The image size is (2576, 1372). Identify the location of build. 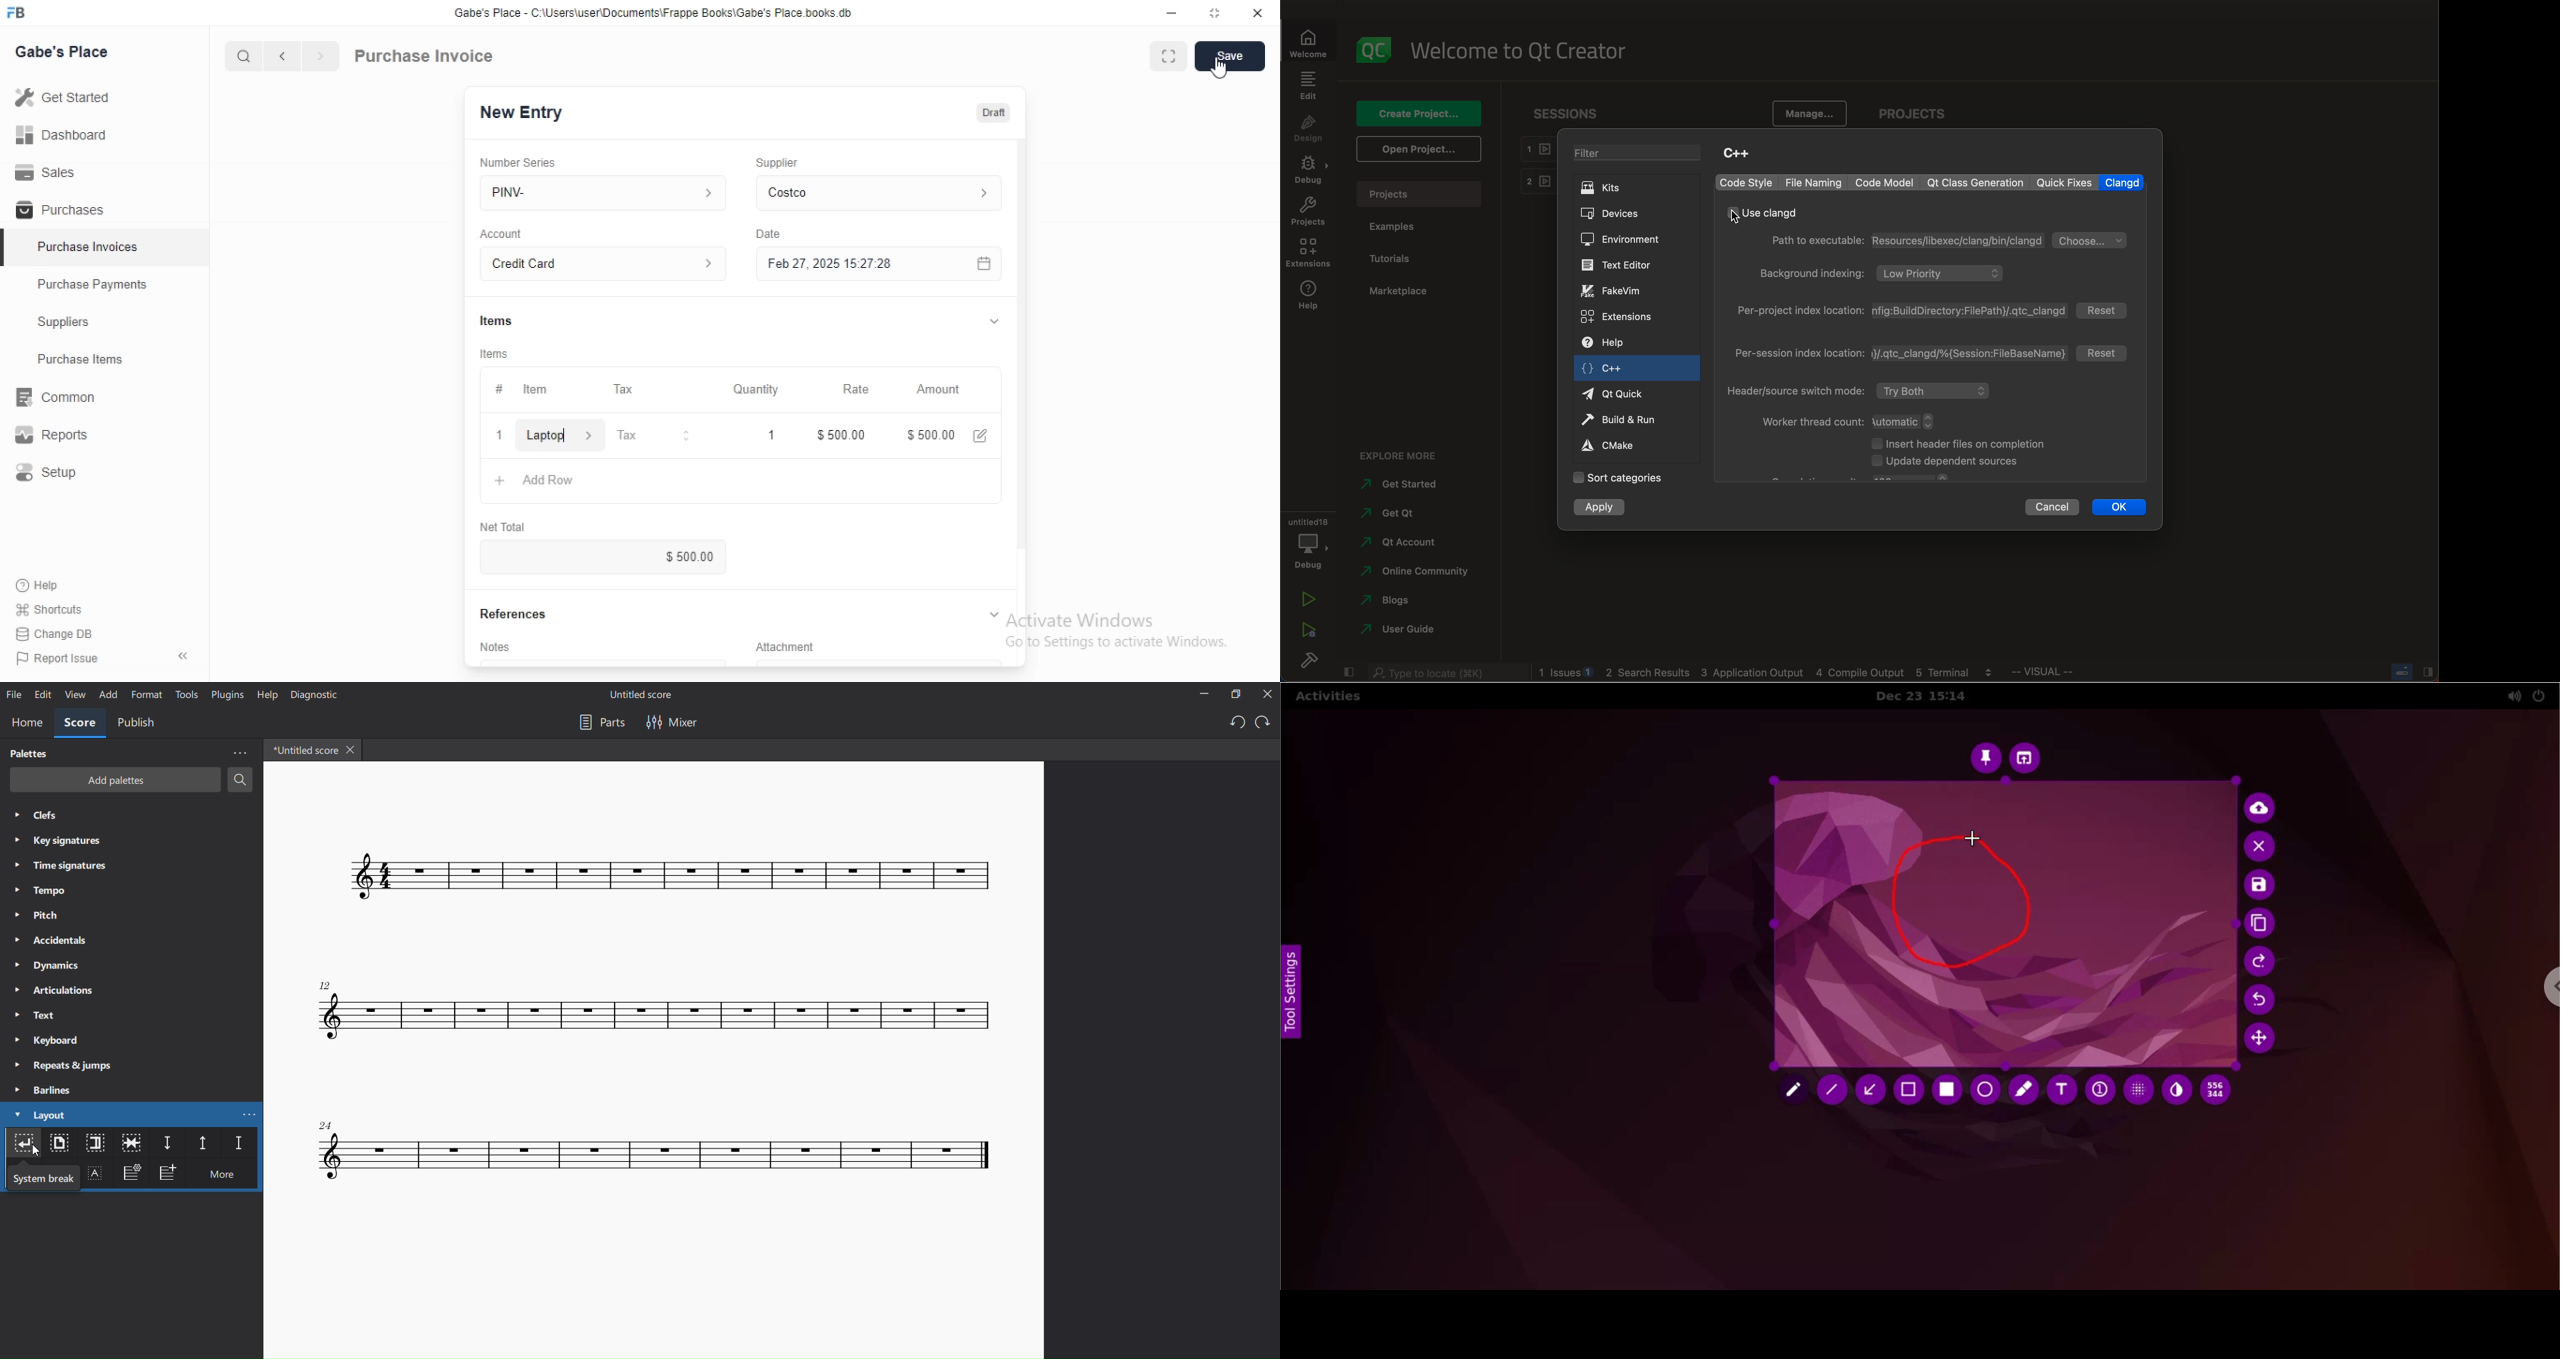
(1306, 658).